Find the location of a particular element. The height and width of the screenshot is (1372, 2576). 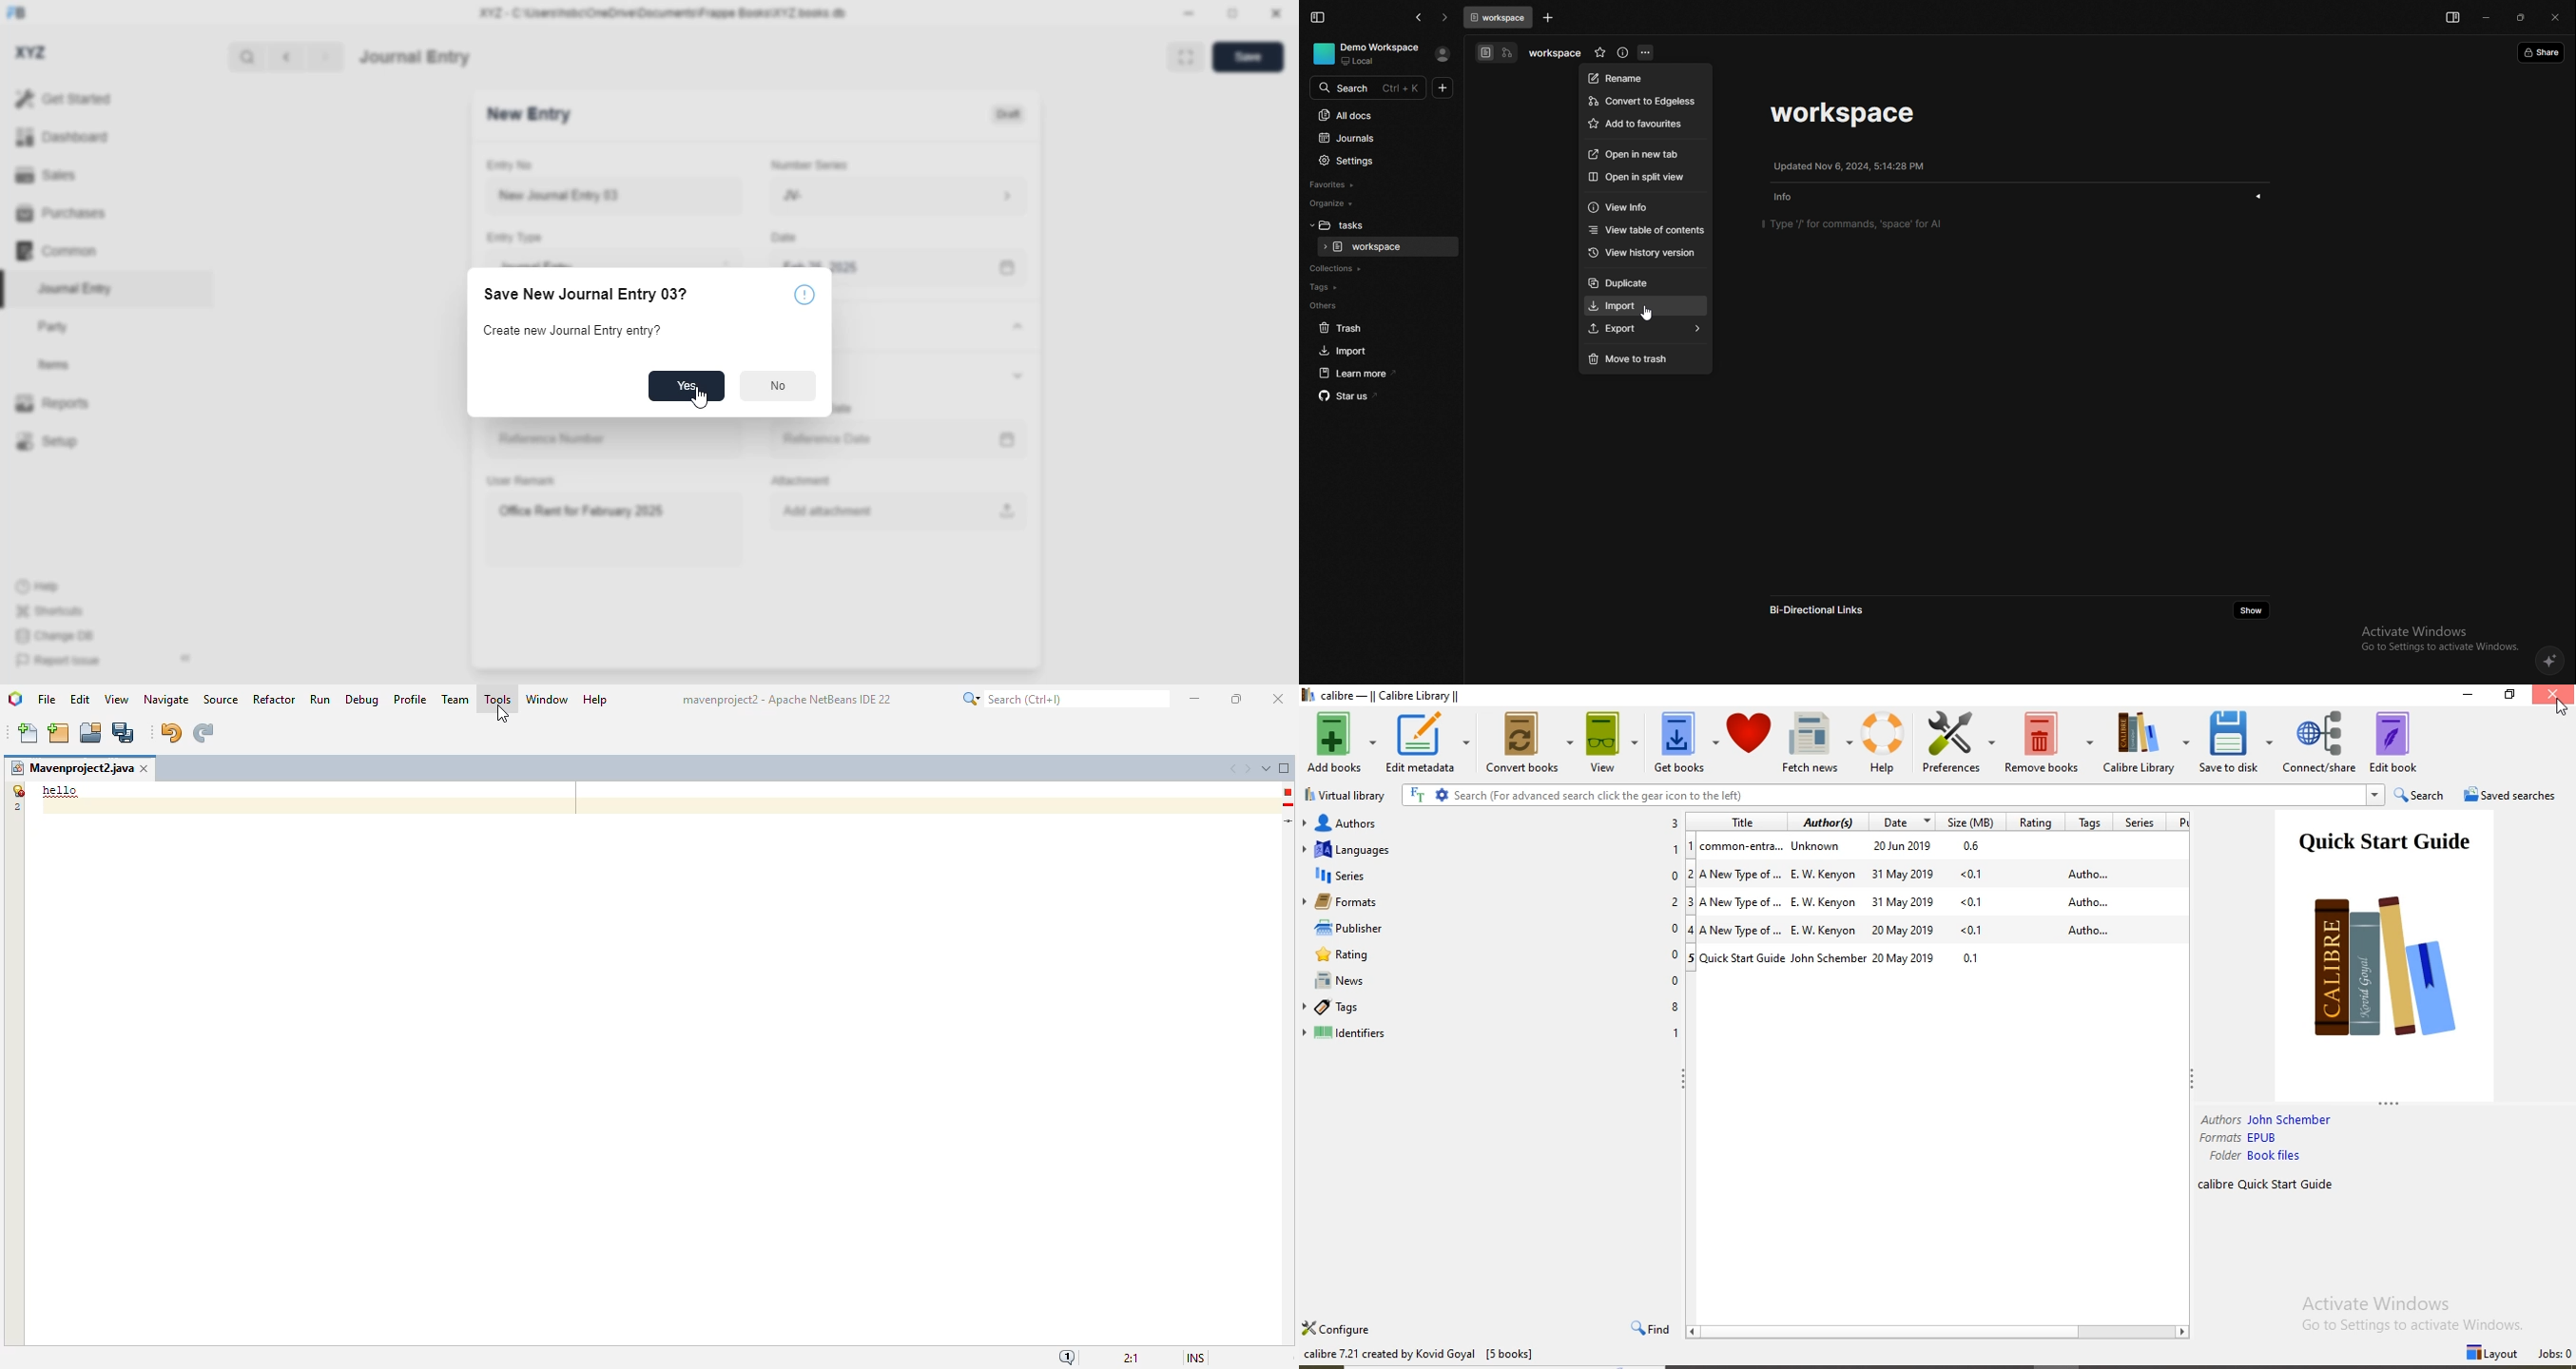

setup is located at coordinates (46, 440).